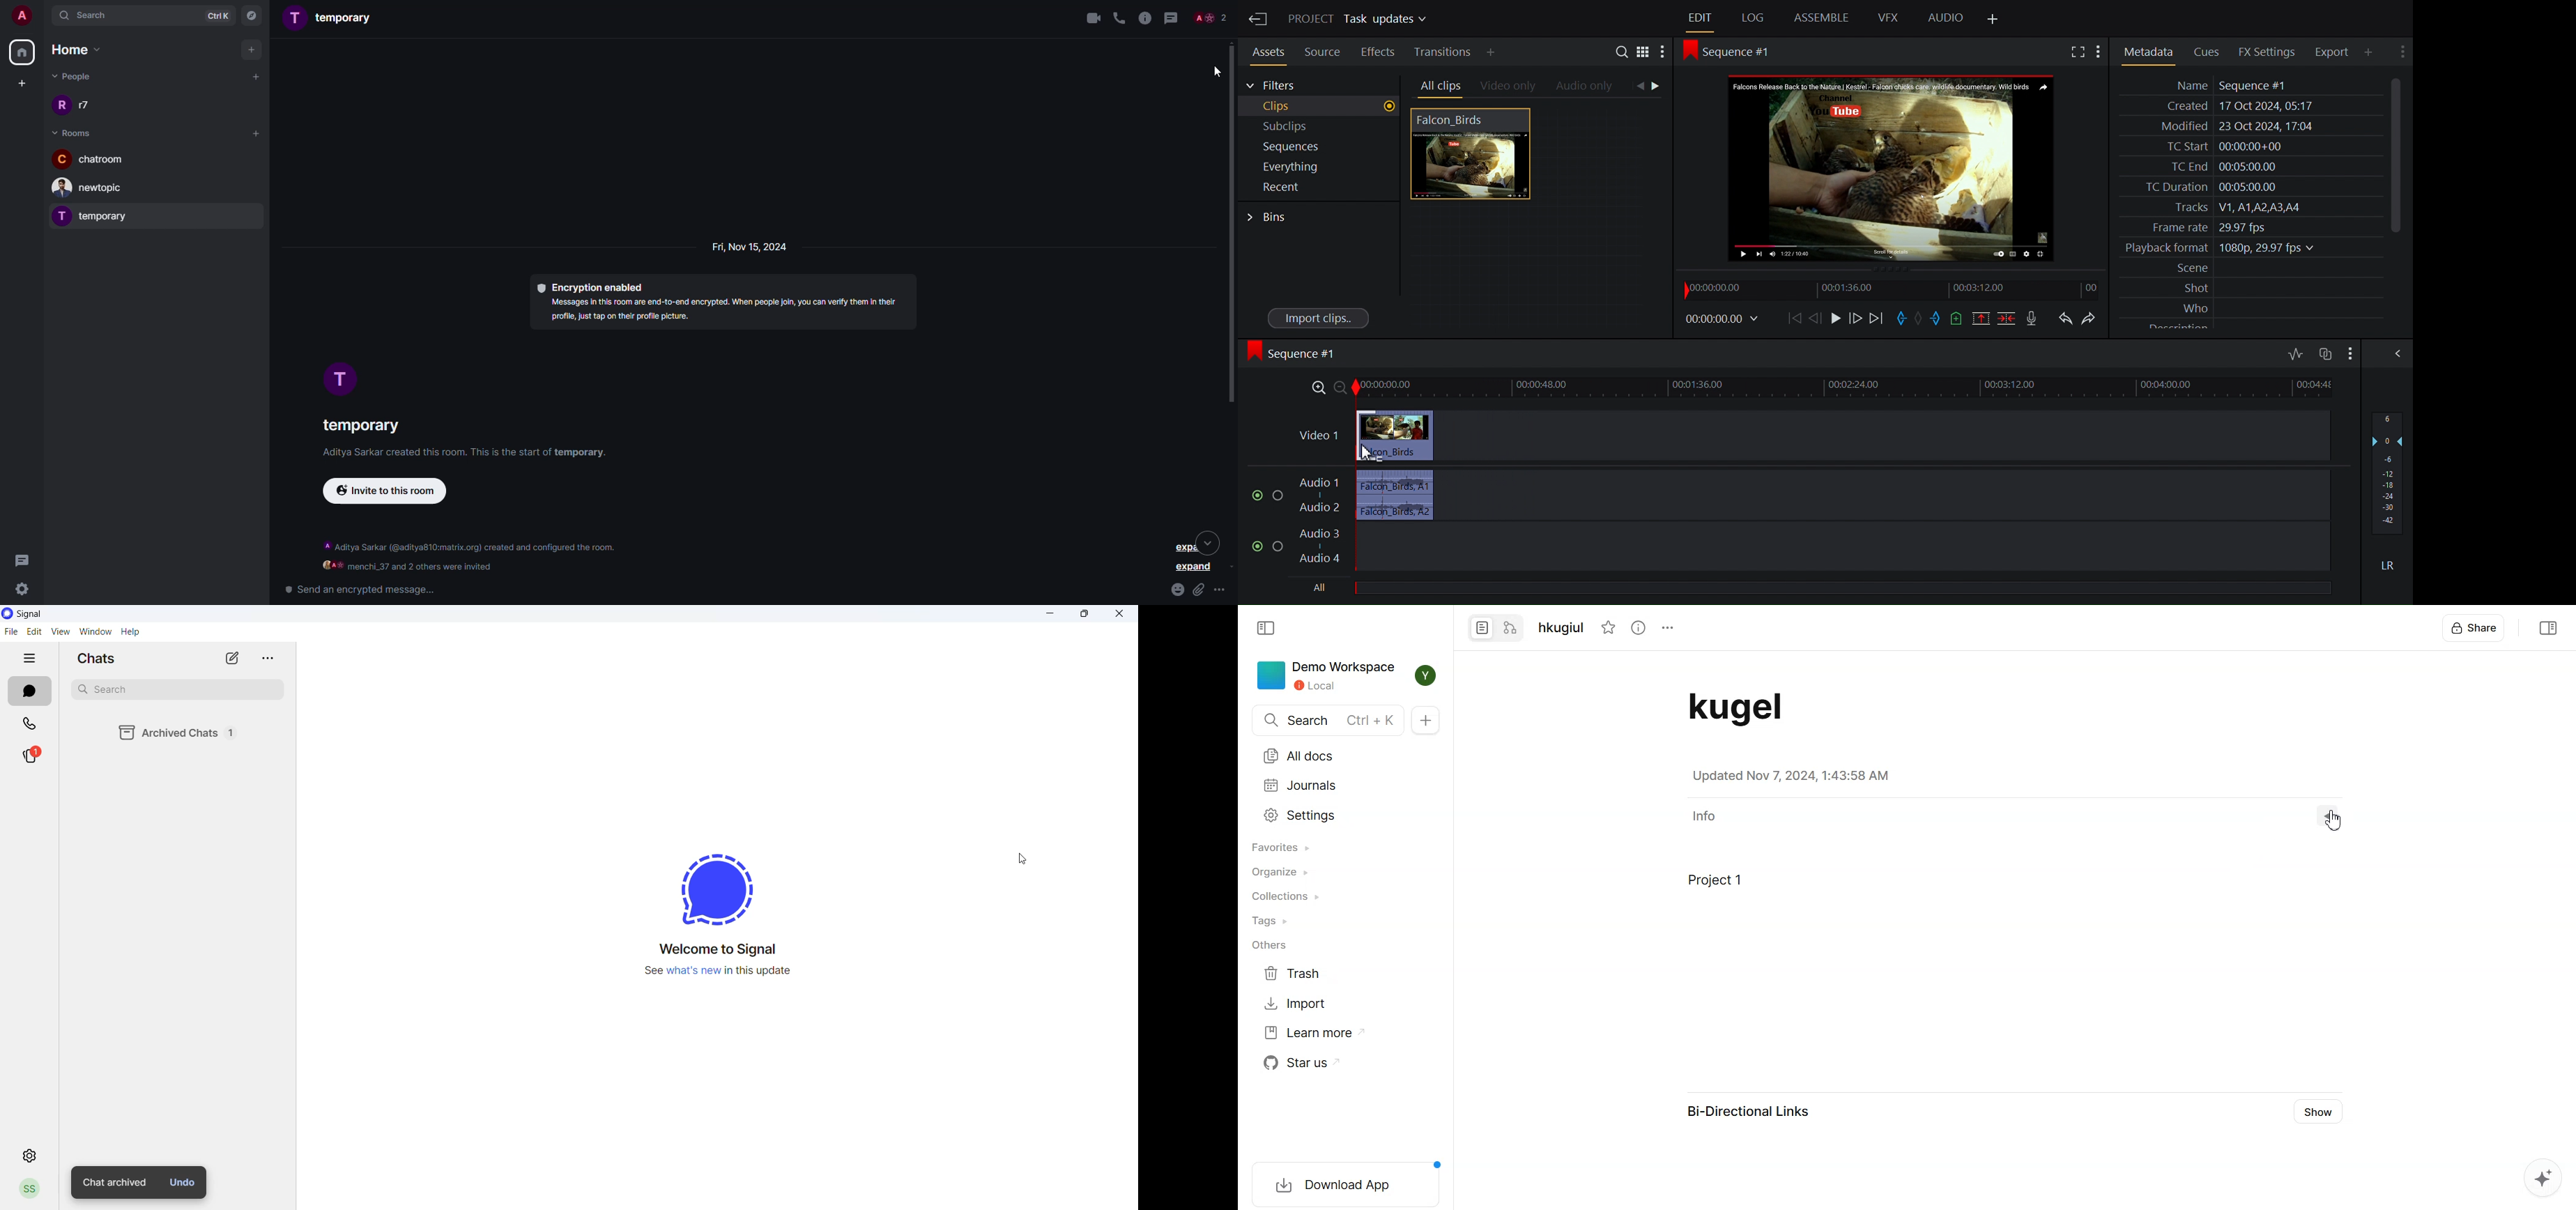 This screenshot has height=1232, width=2576. What do you see at coordinates (27, 1189) in the screenshot?
I see `profile picture` at bounding box center [27, 1189].